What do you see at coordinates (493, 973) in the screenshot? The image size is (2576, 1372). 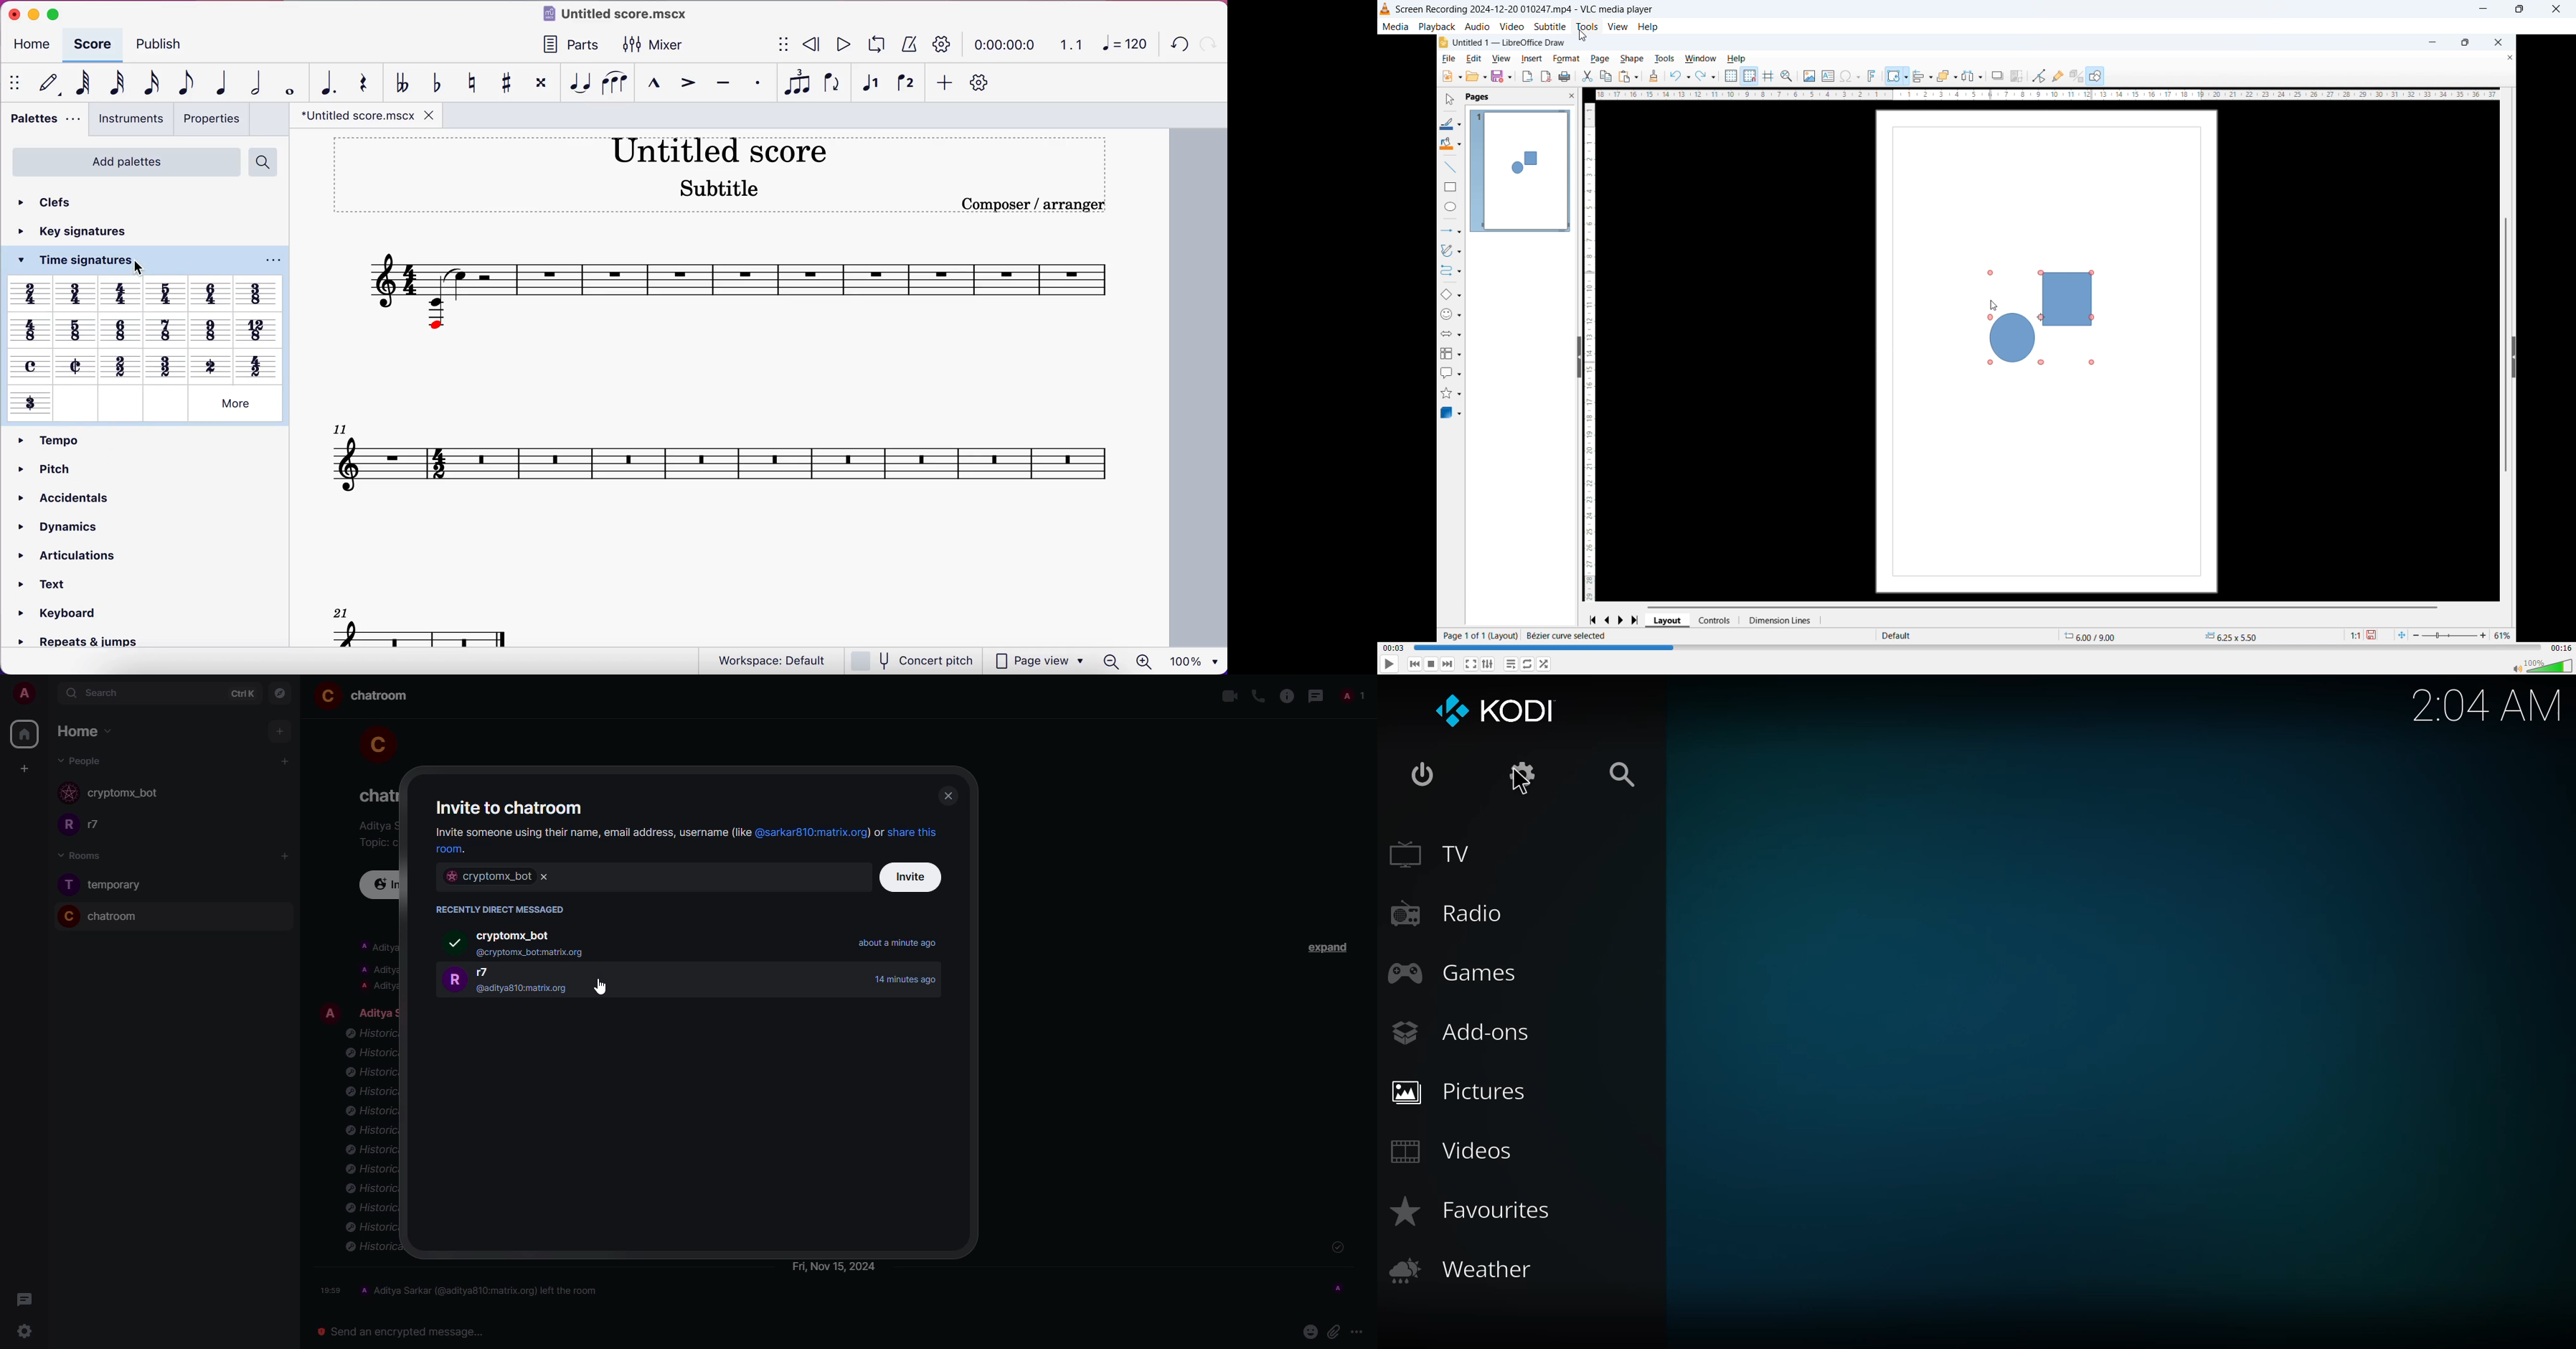 I see `people` at bounding box center [493, 973].